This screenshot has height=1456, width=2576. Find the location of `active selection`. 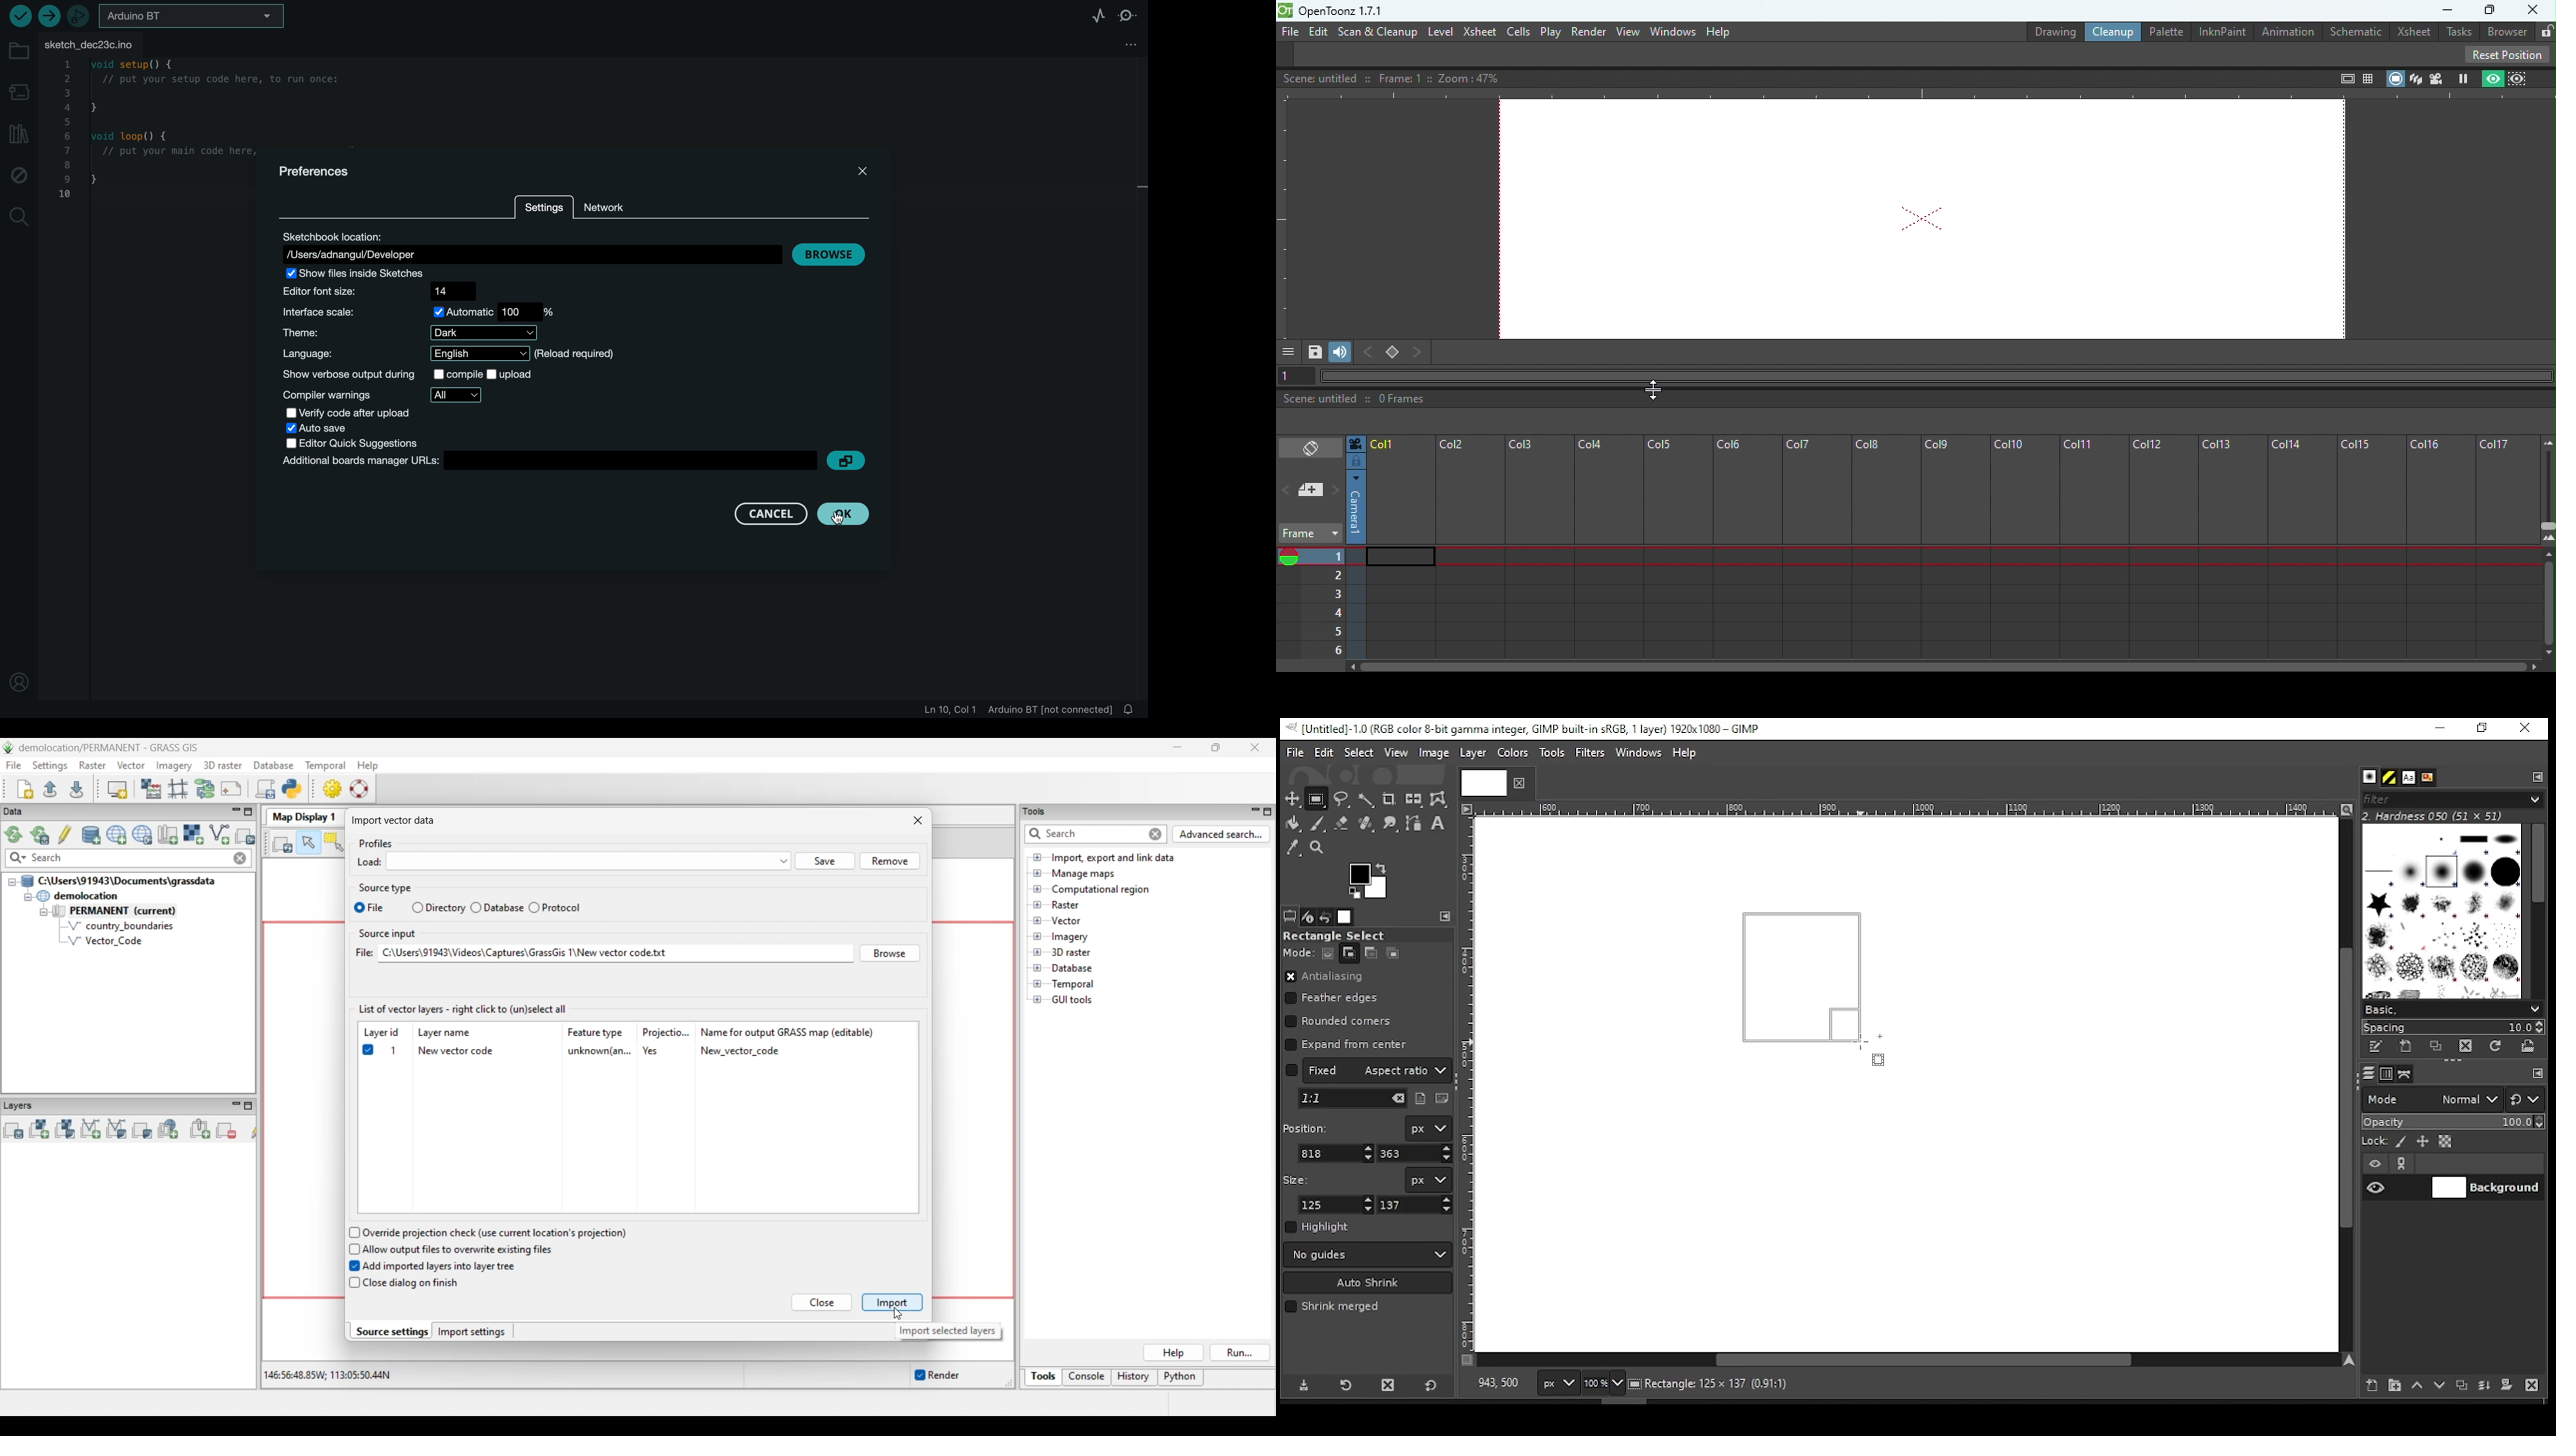

active selection is located at coordinates (1814, 989).